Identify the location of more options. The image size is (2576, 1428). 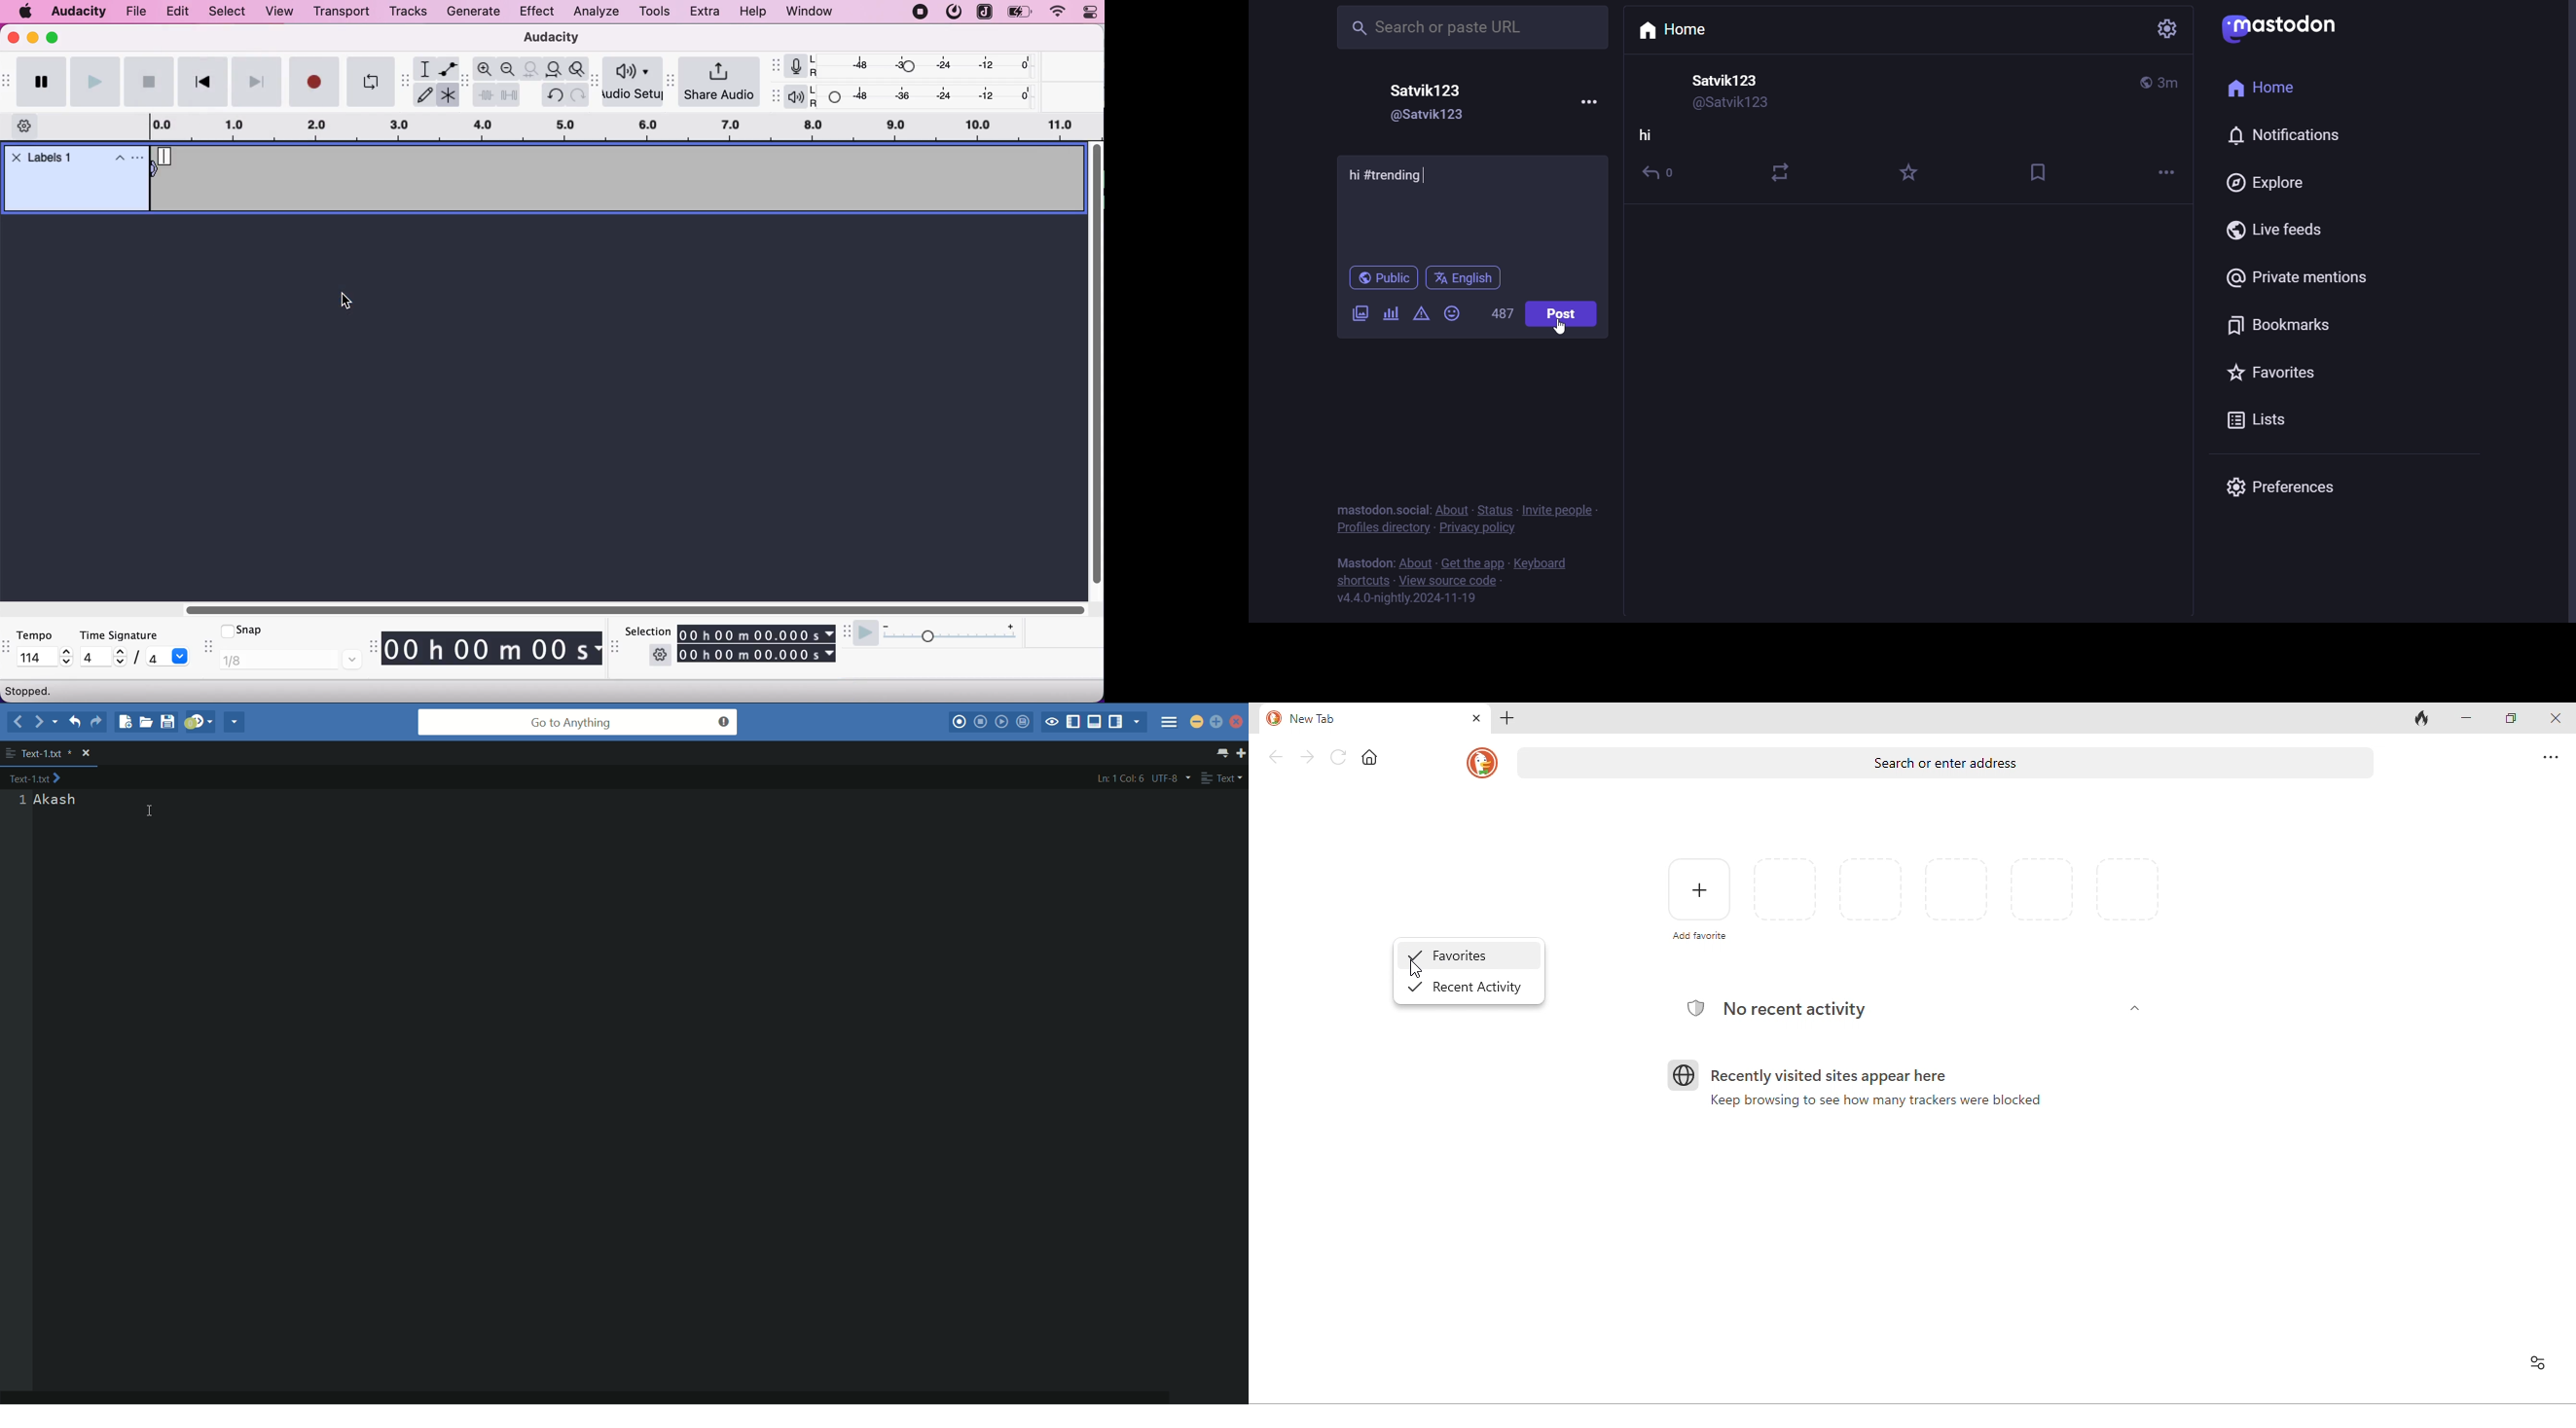
(10, 753).